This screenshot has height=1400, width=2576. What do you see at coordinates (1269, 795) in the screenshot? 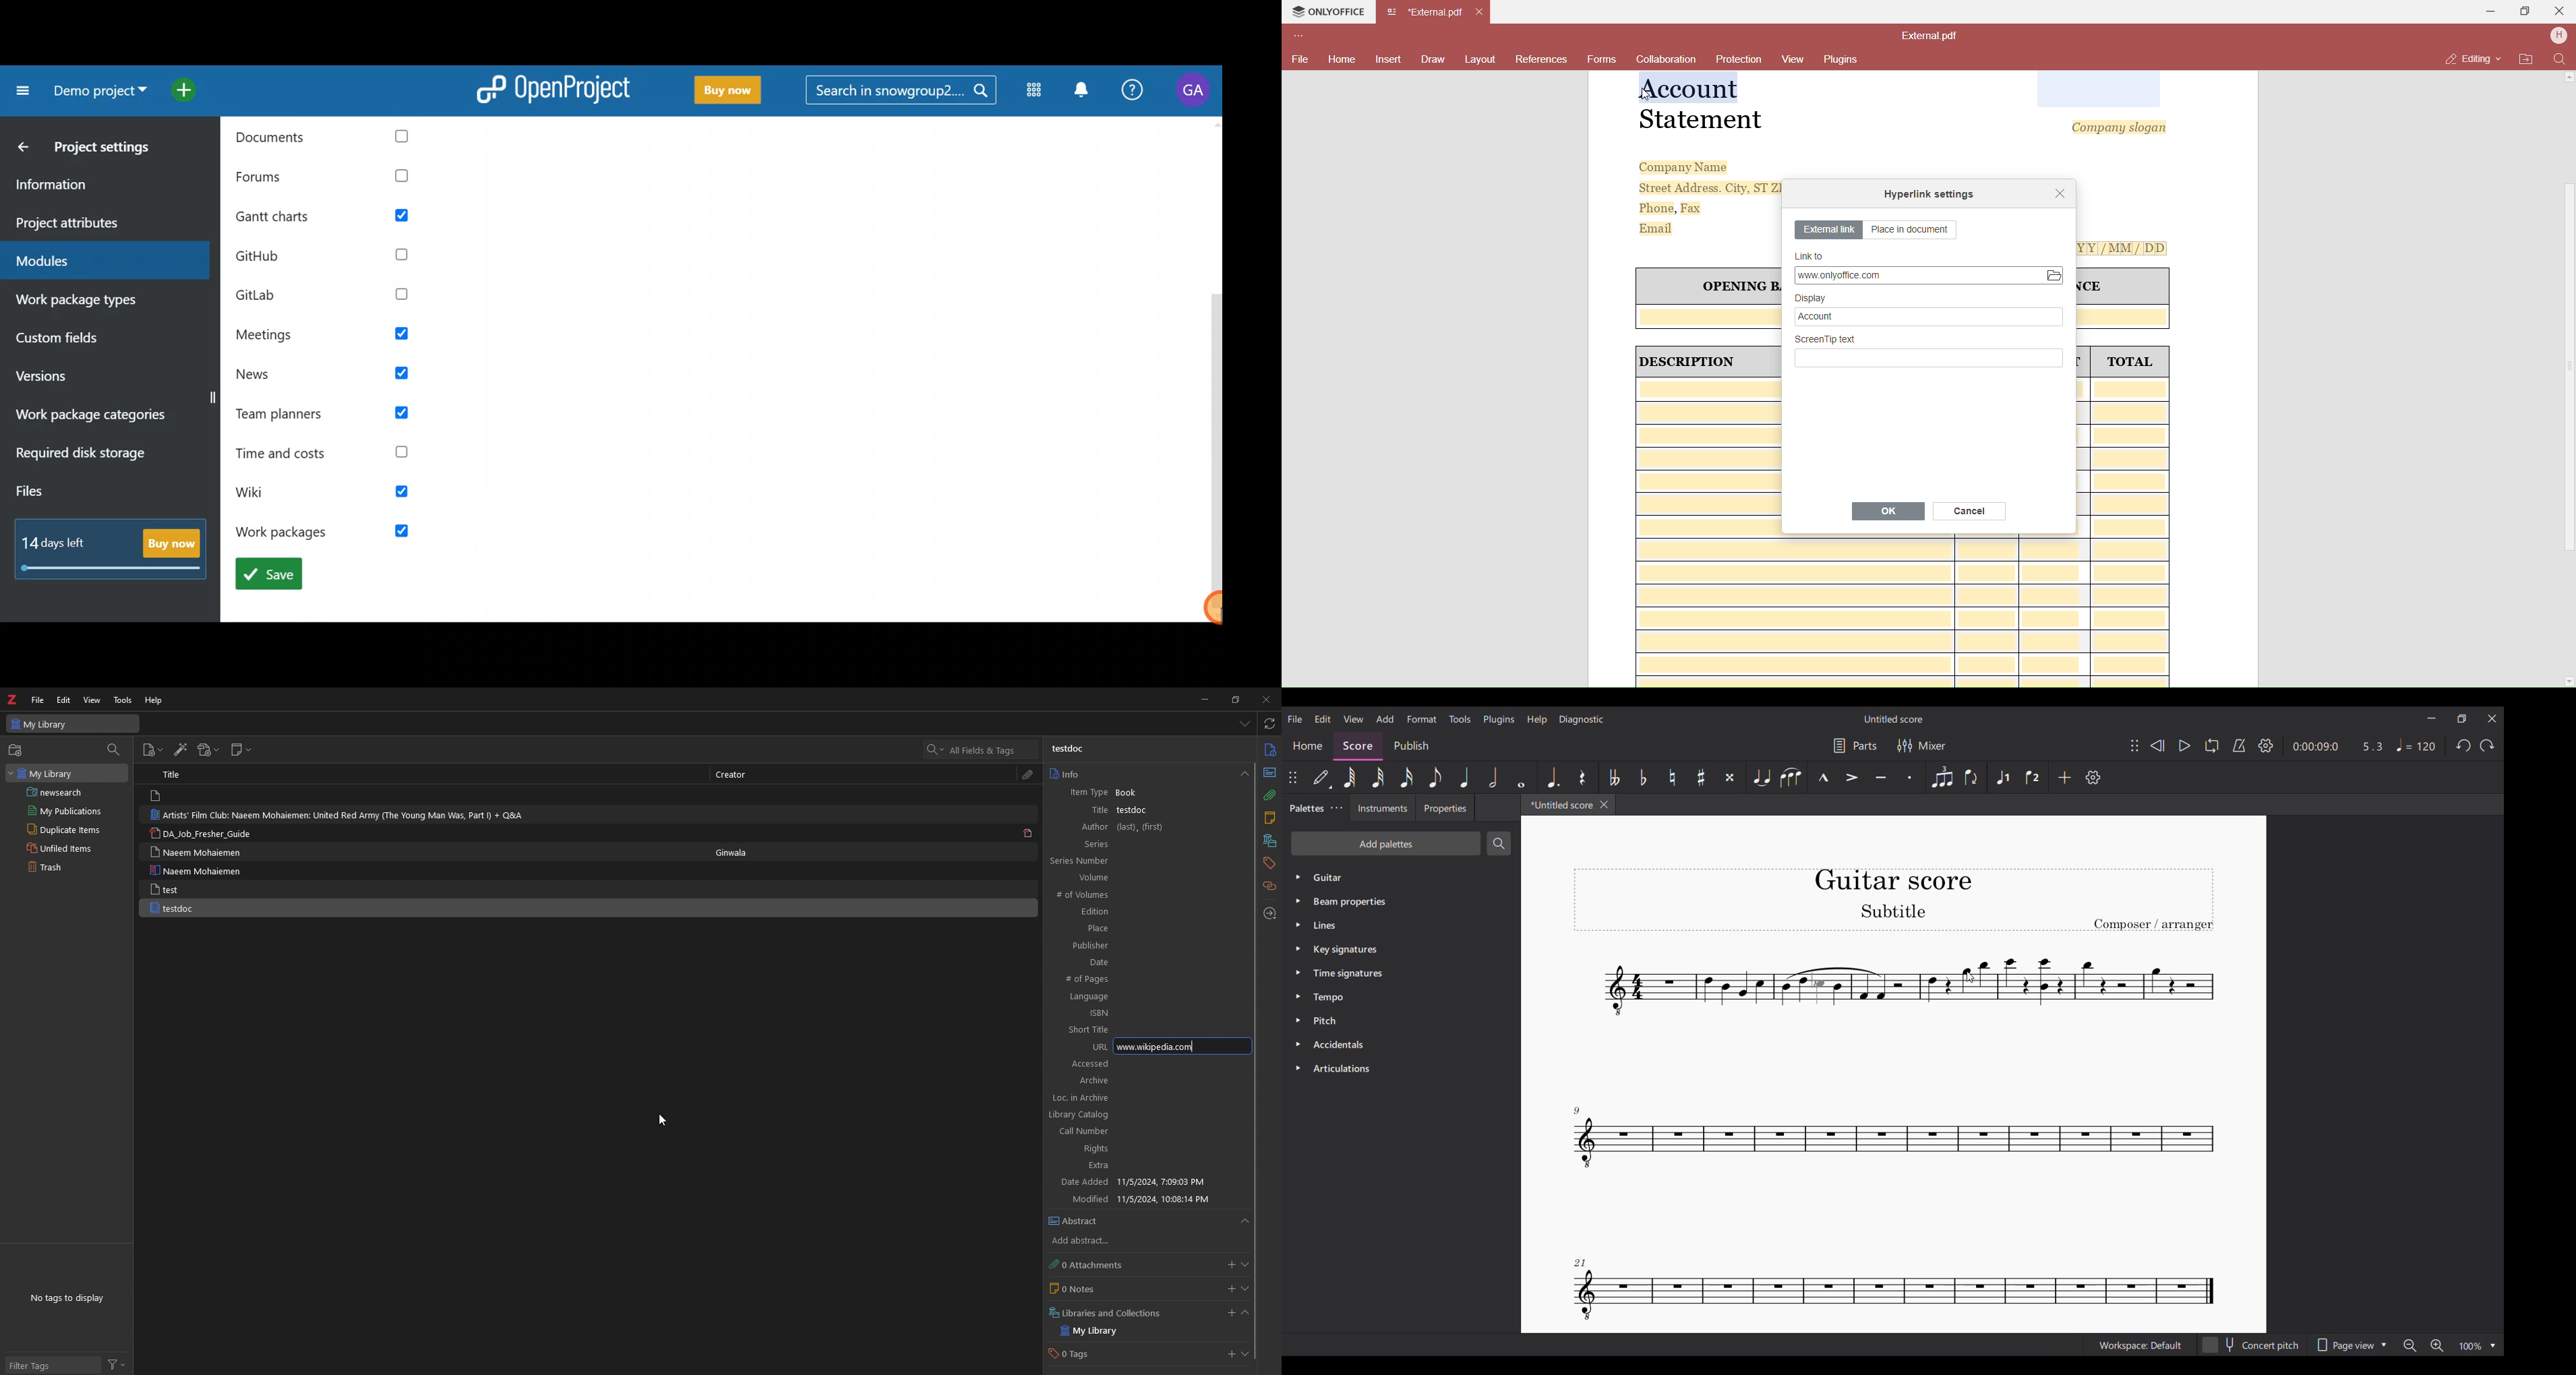
I see `attachment` at bounding box center [1269, 795].